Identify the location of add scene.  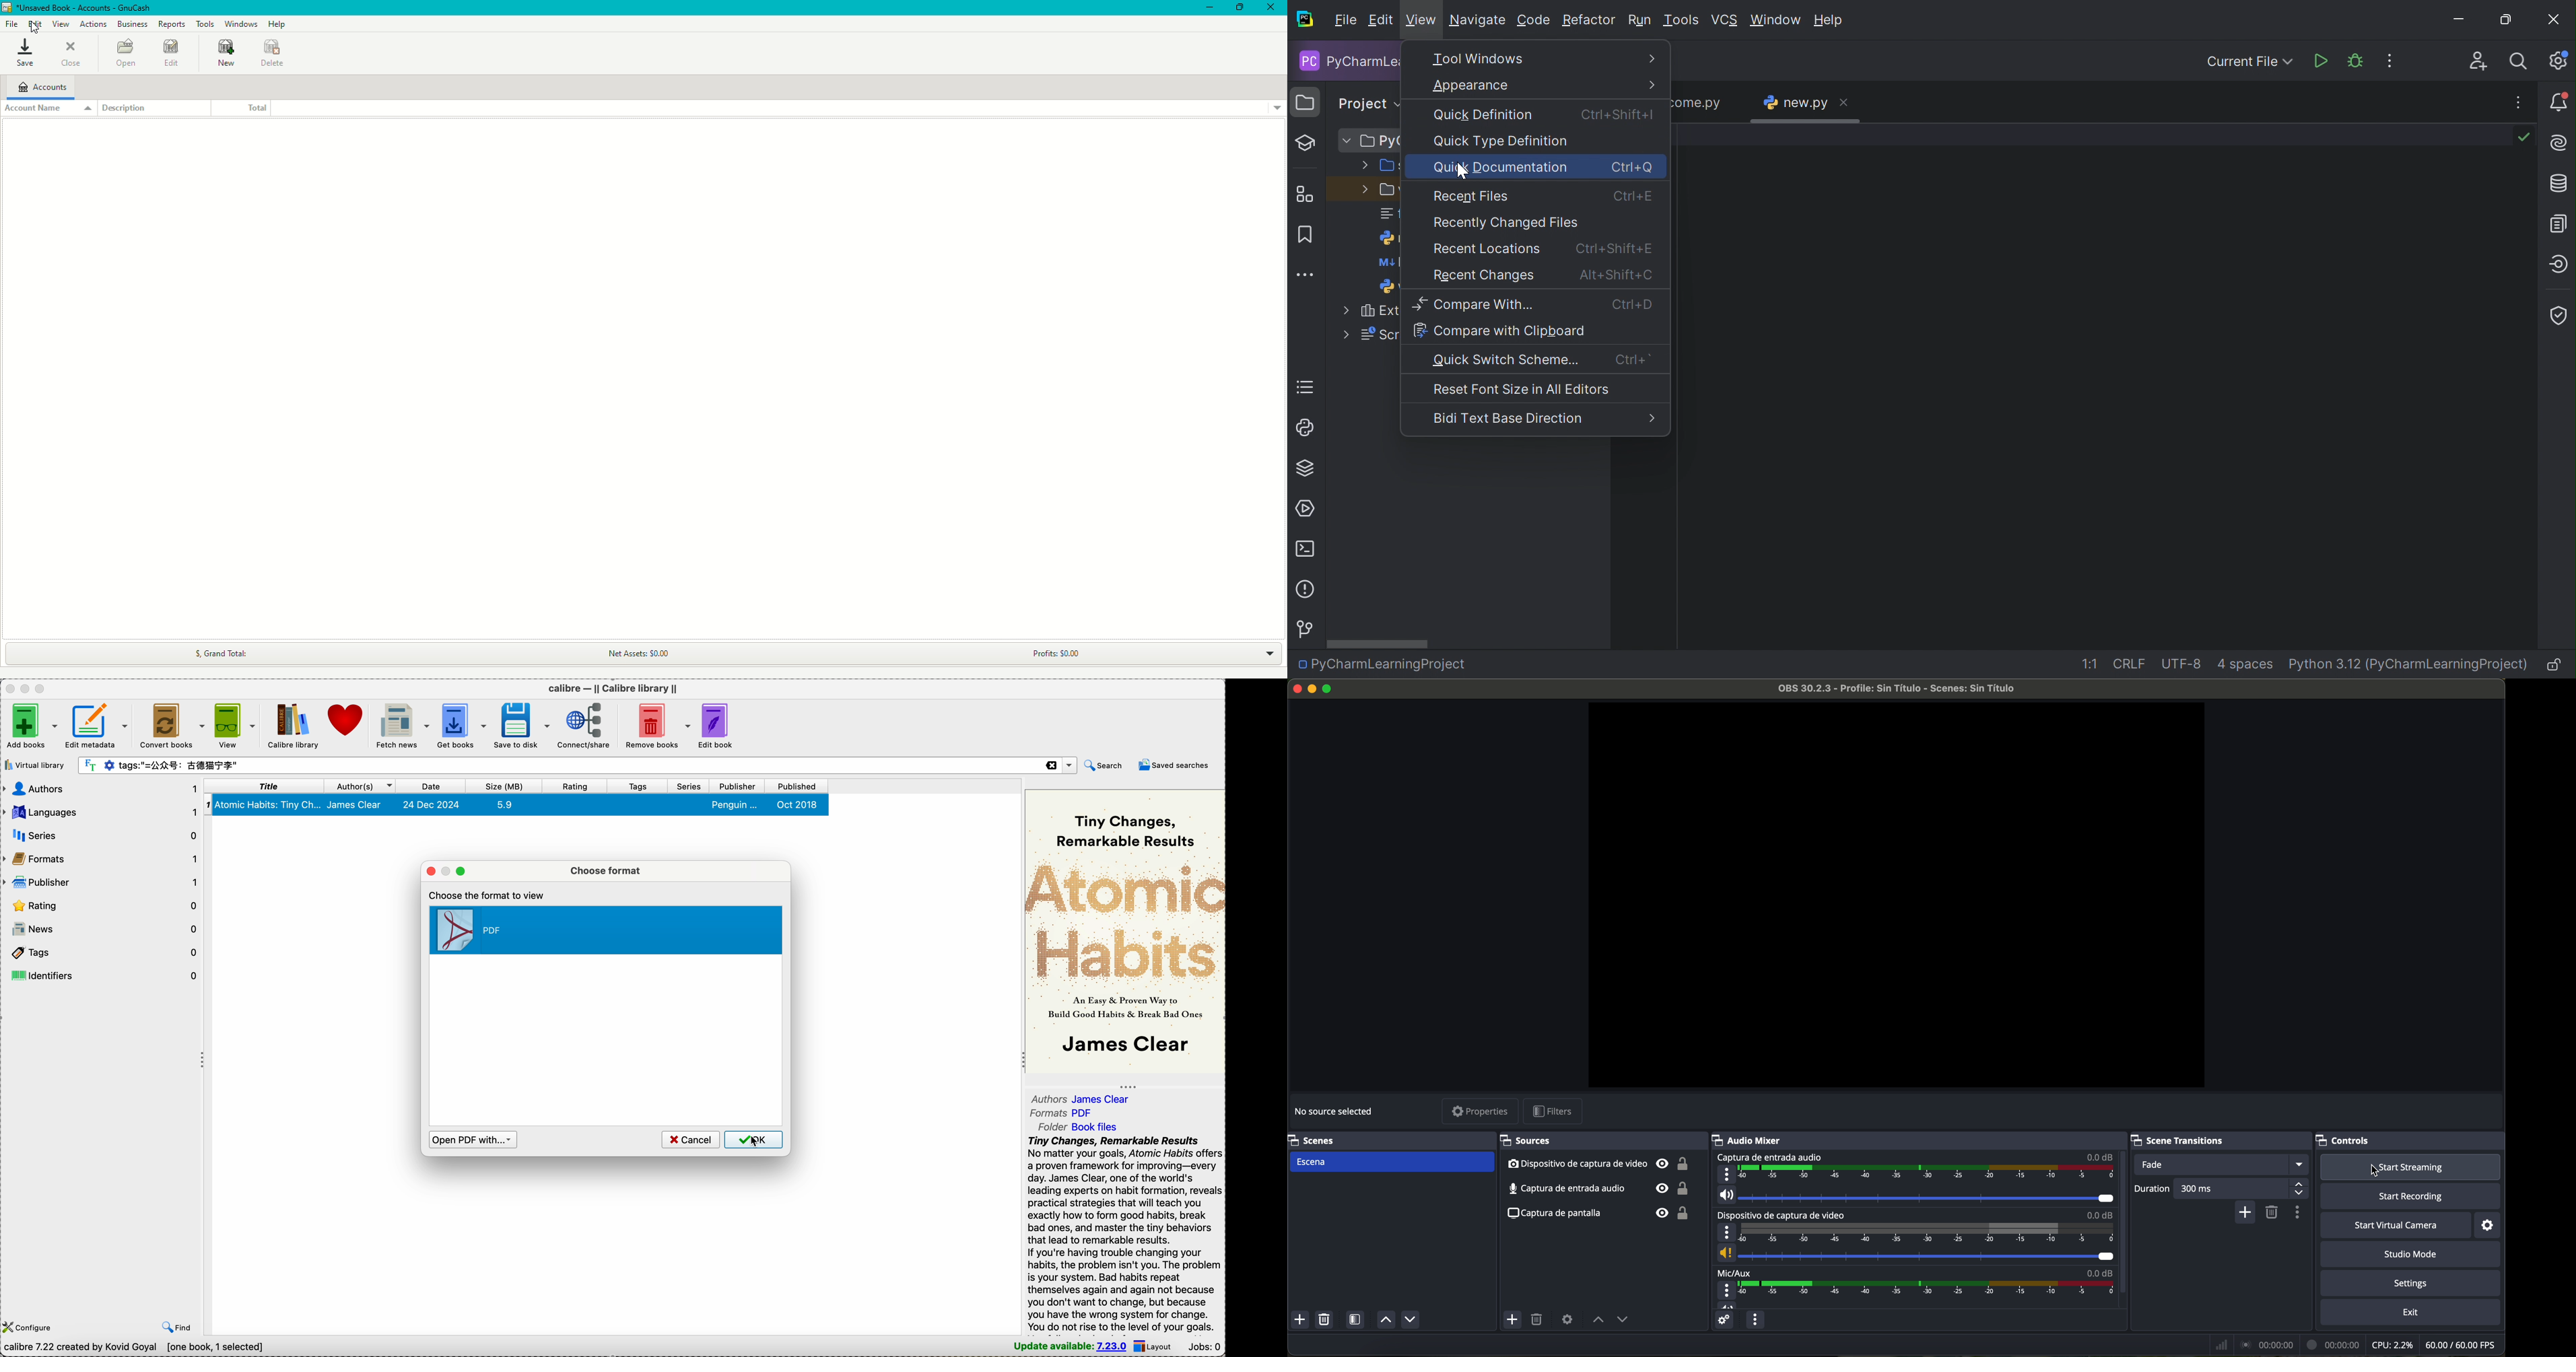
(1300, 1321).